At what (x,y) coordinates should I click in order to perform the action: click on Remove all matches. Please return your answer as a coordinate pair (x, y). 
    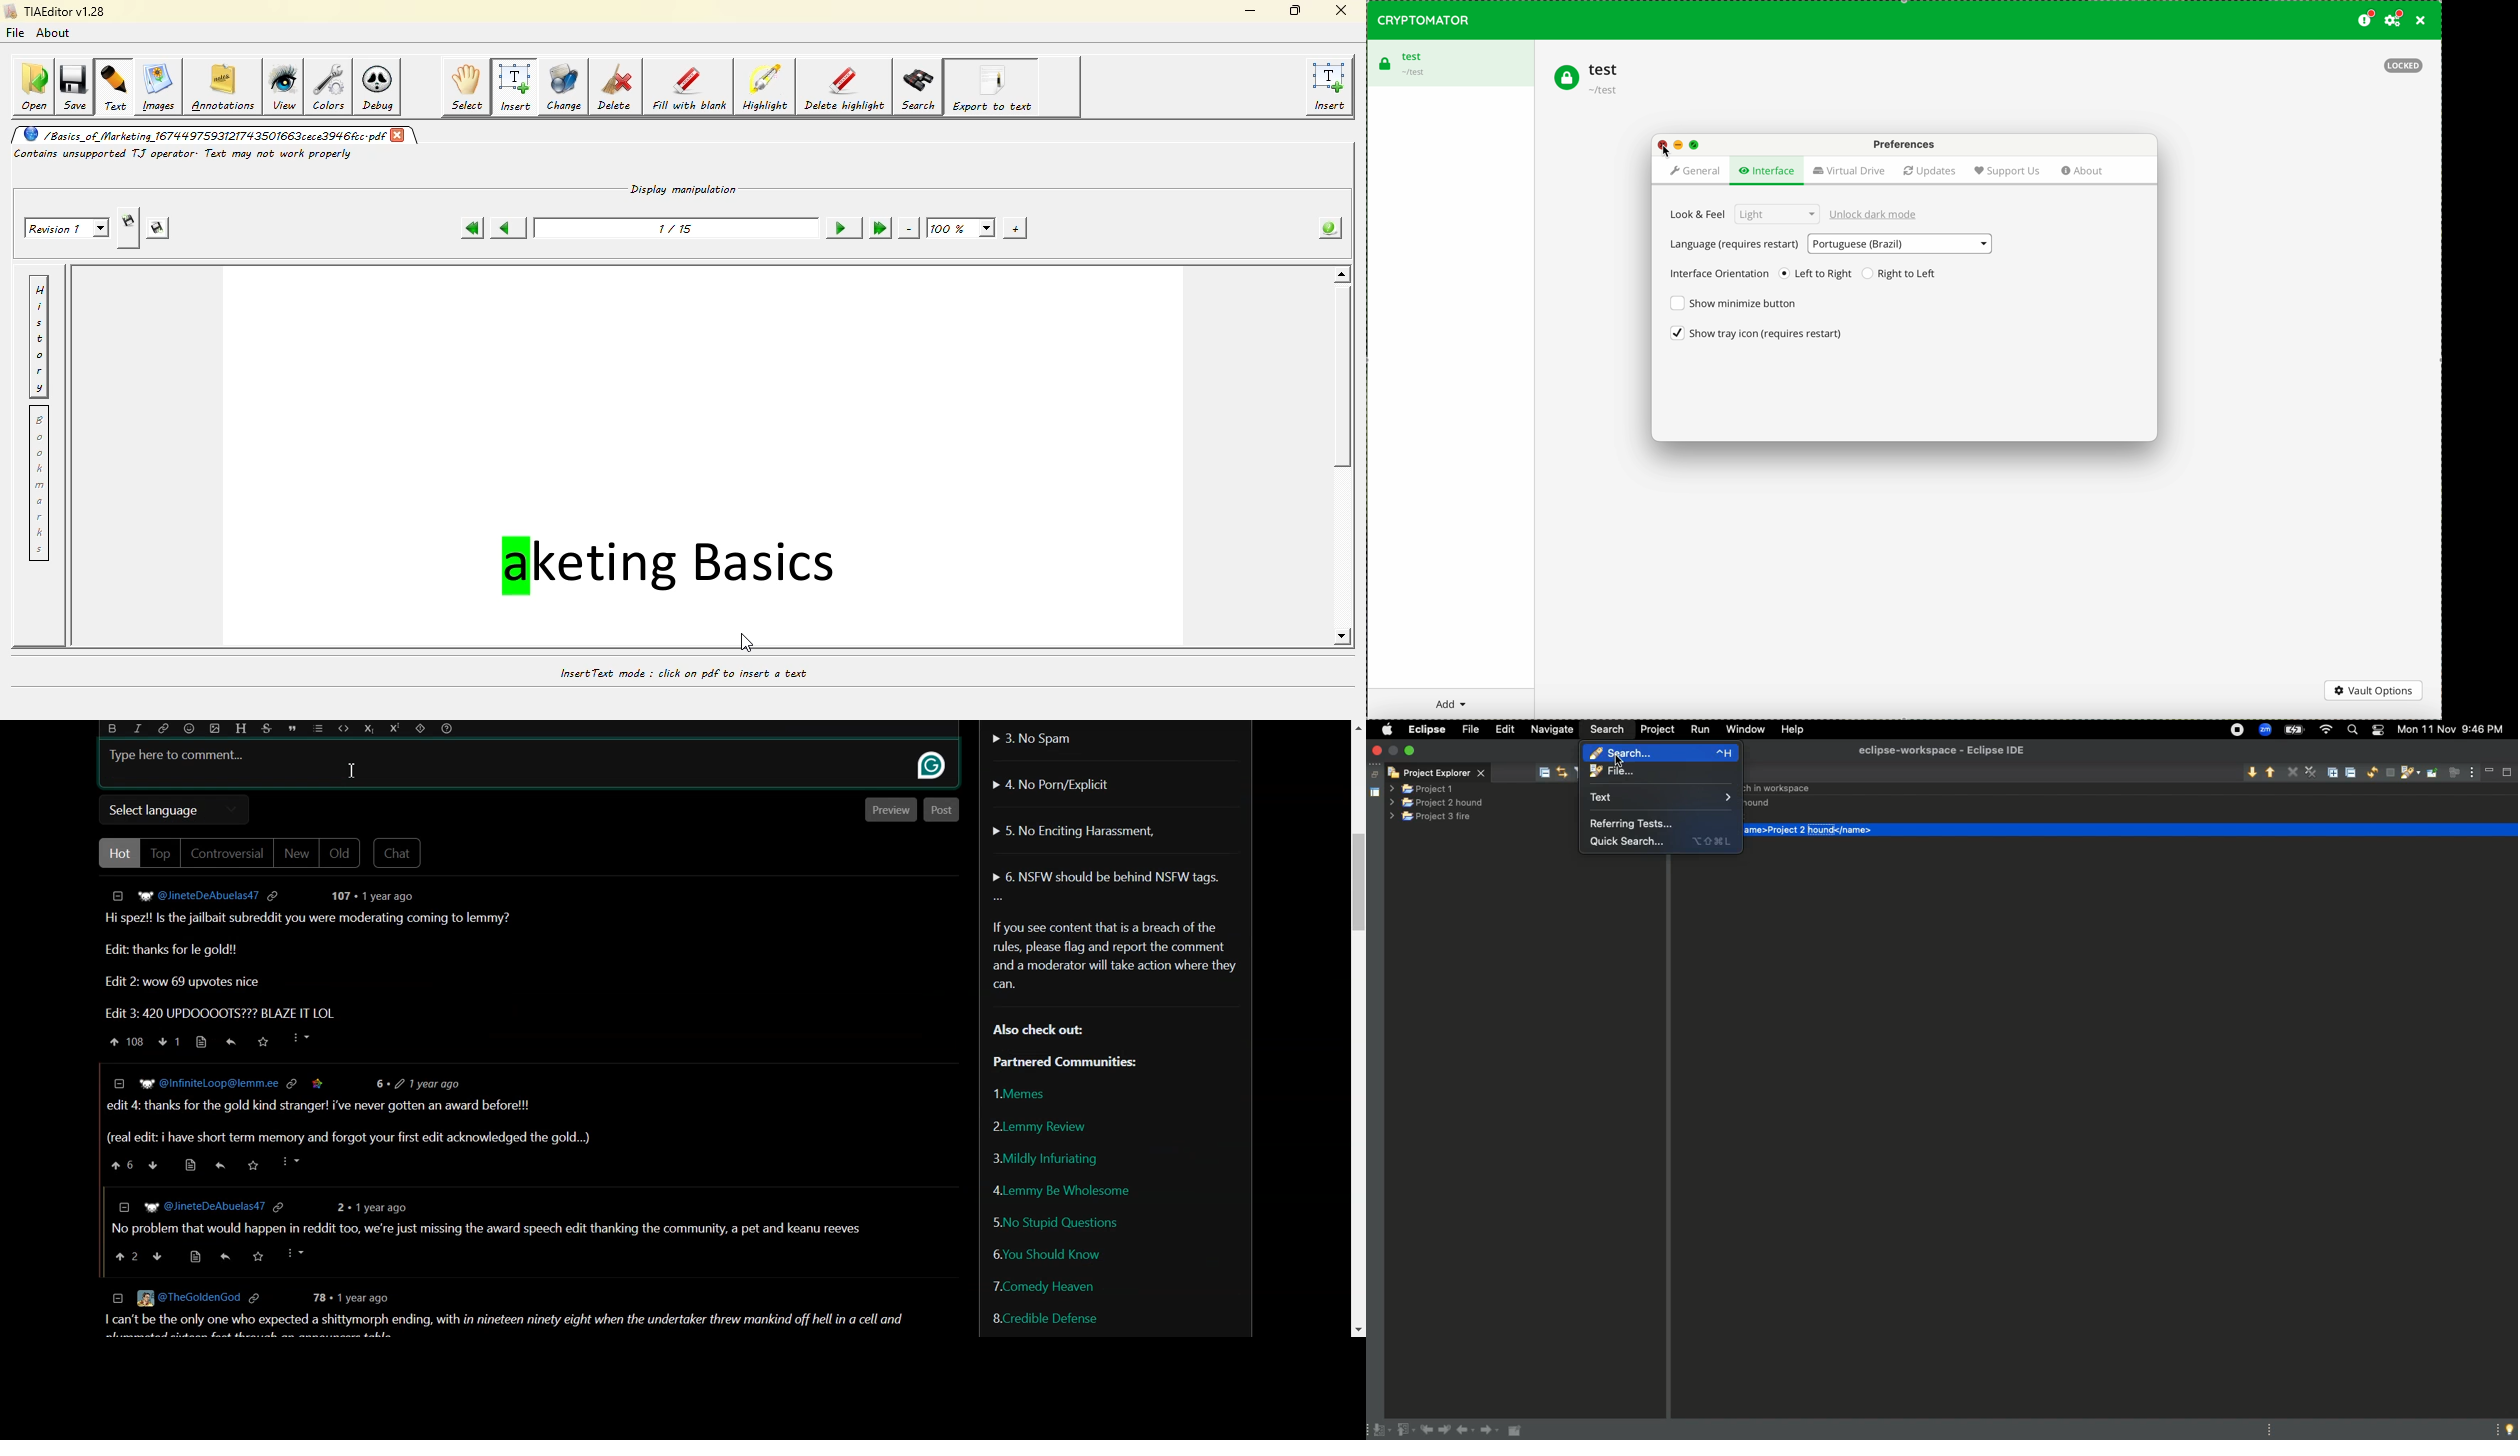
    Looking at the image, I should click on (2311, 773).